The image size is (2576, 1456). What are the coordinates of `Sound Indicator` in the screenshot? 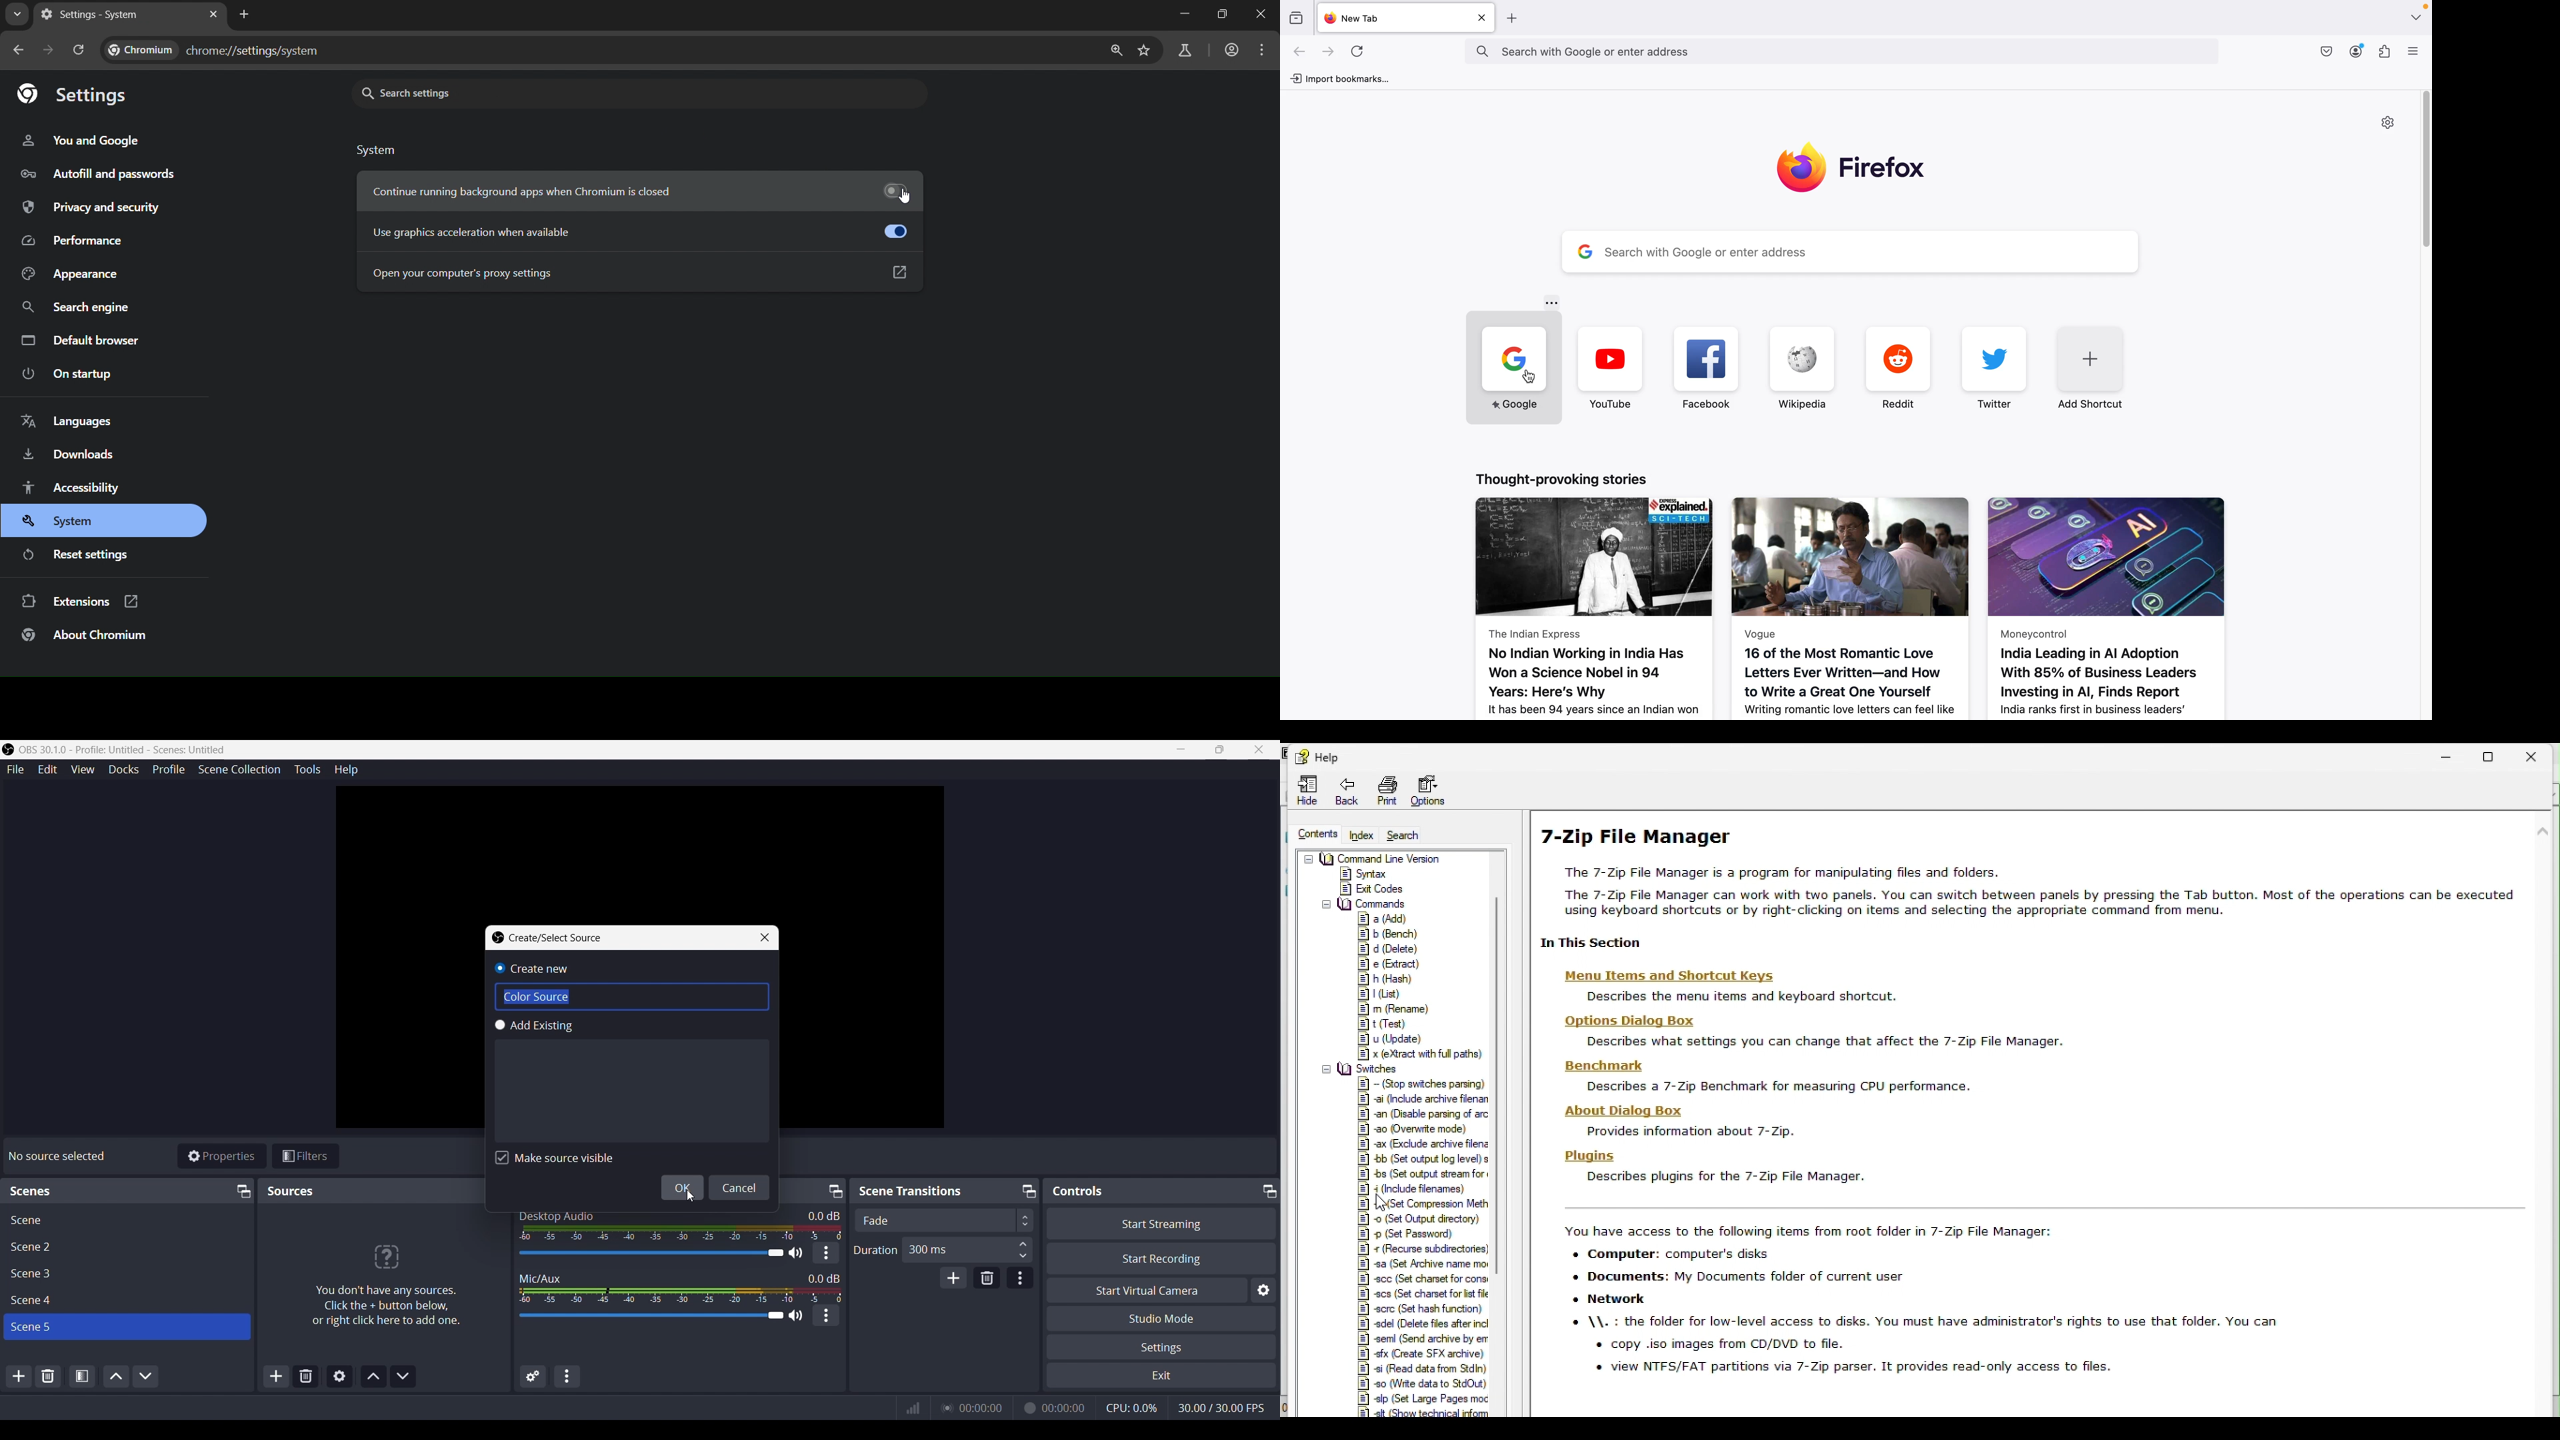 It's located at (678, 1233).